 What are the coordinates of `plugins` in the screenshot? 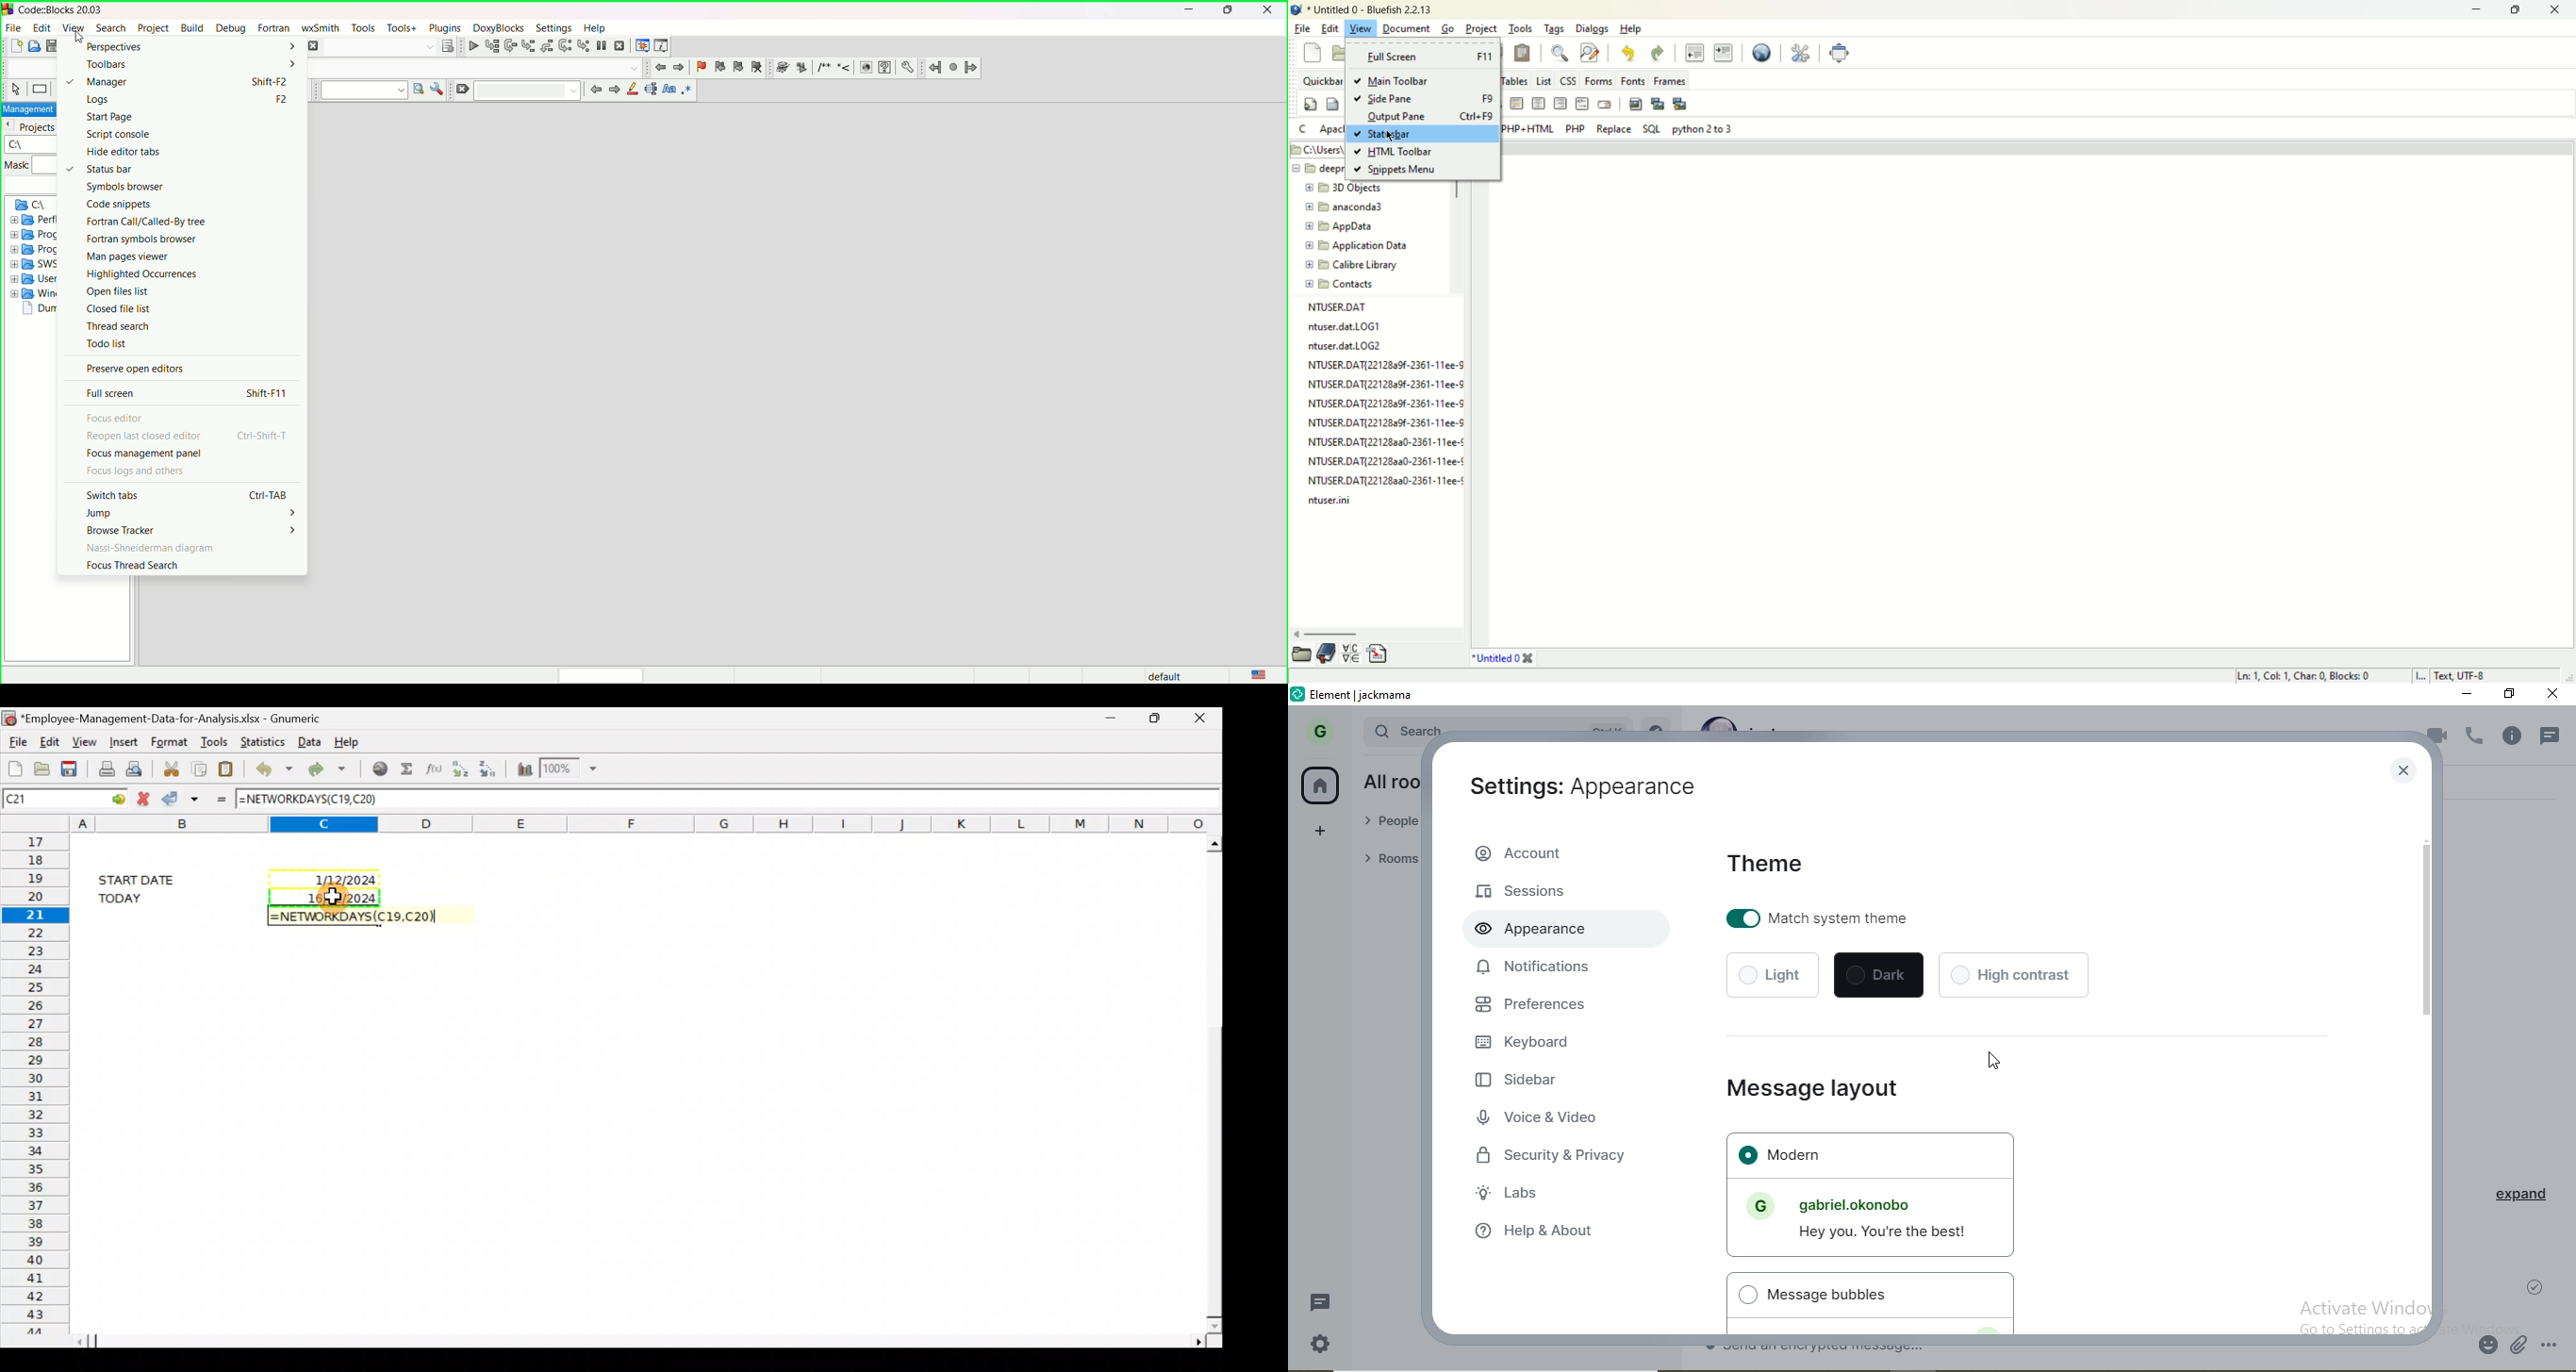 It's located at (443, 28).